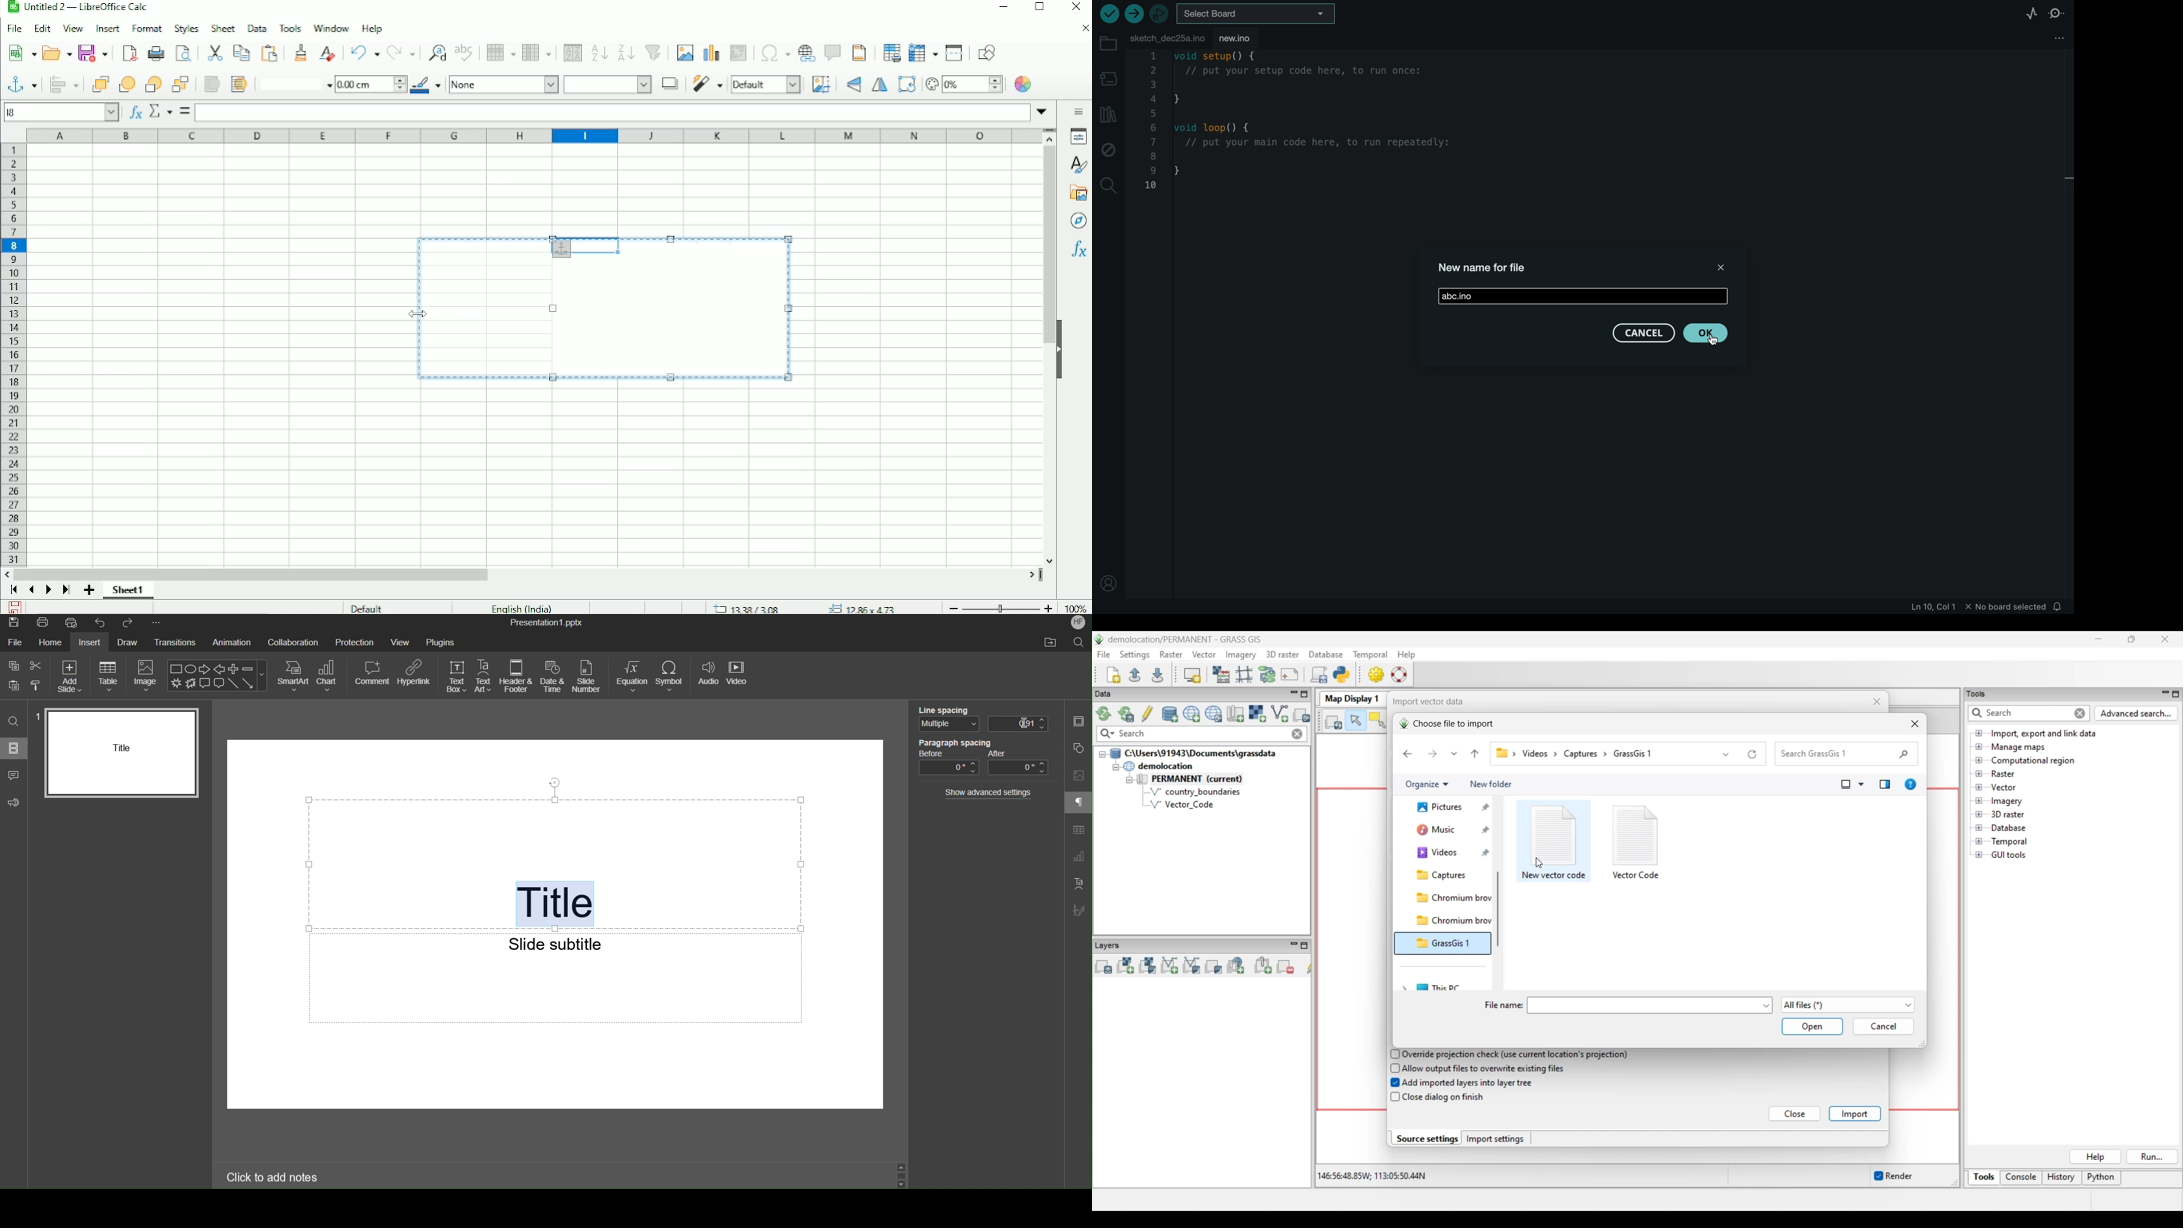 The width and height of the screenshot is (2184, 1232). I want to click on Crop image, so click(821, 84).